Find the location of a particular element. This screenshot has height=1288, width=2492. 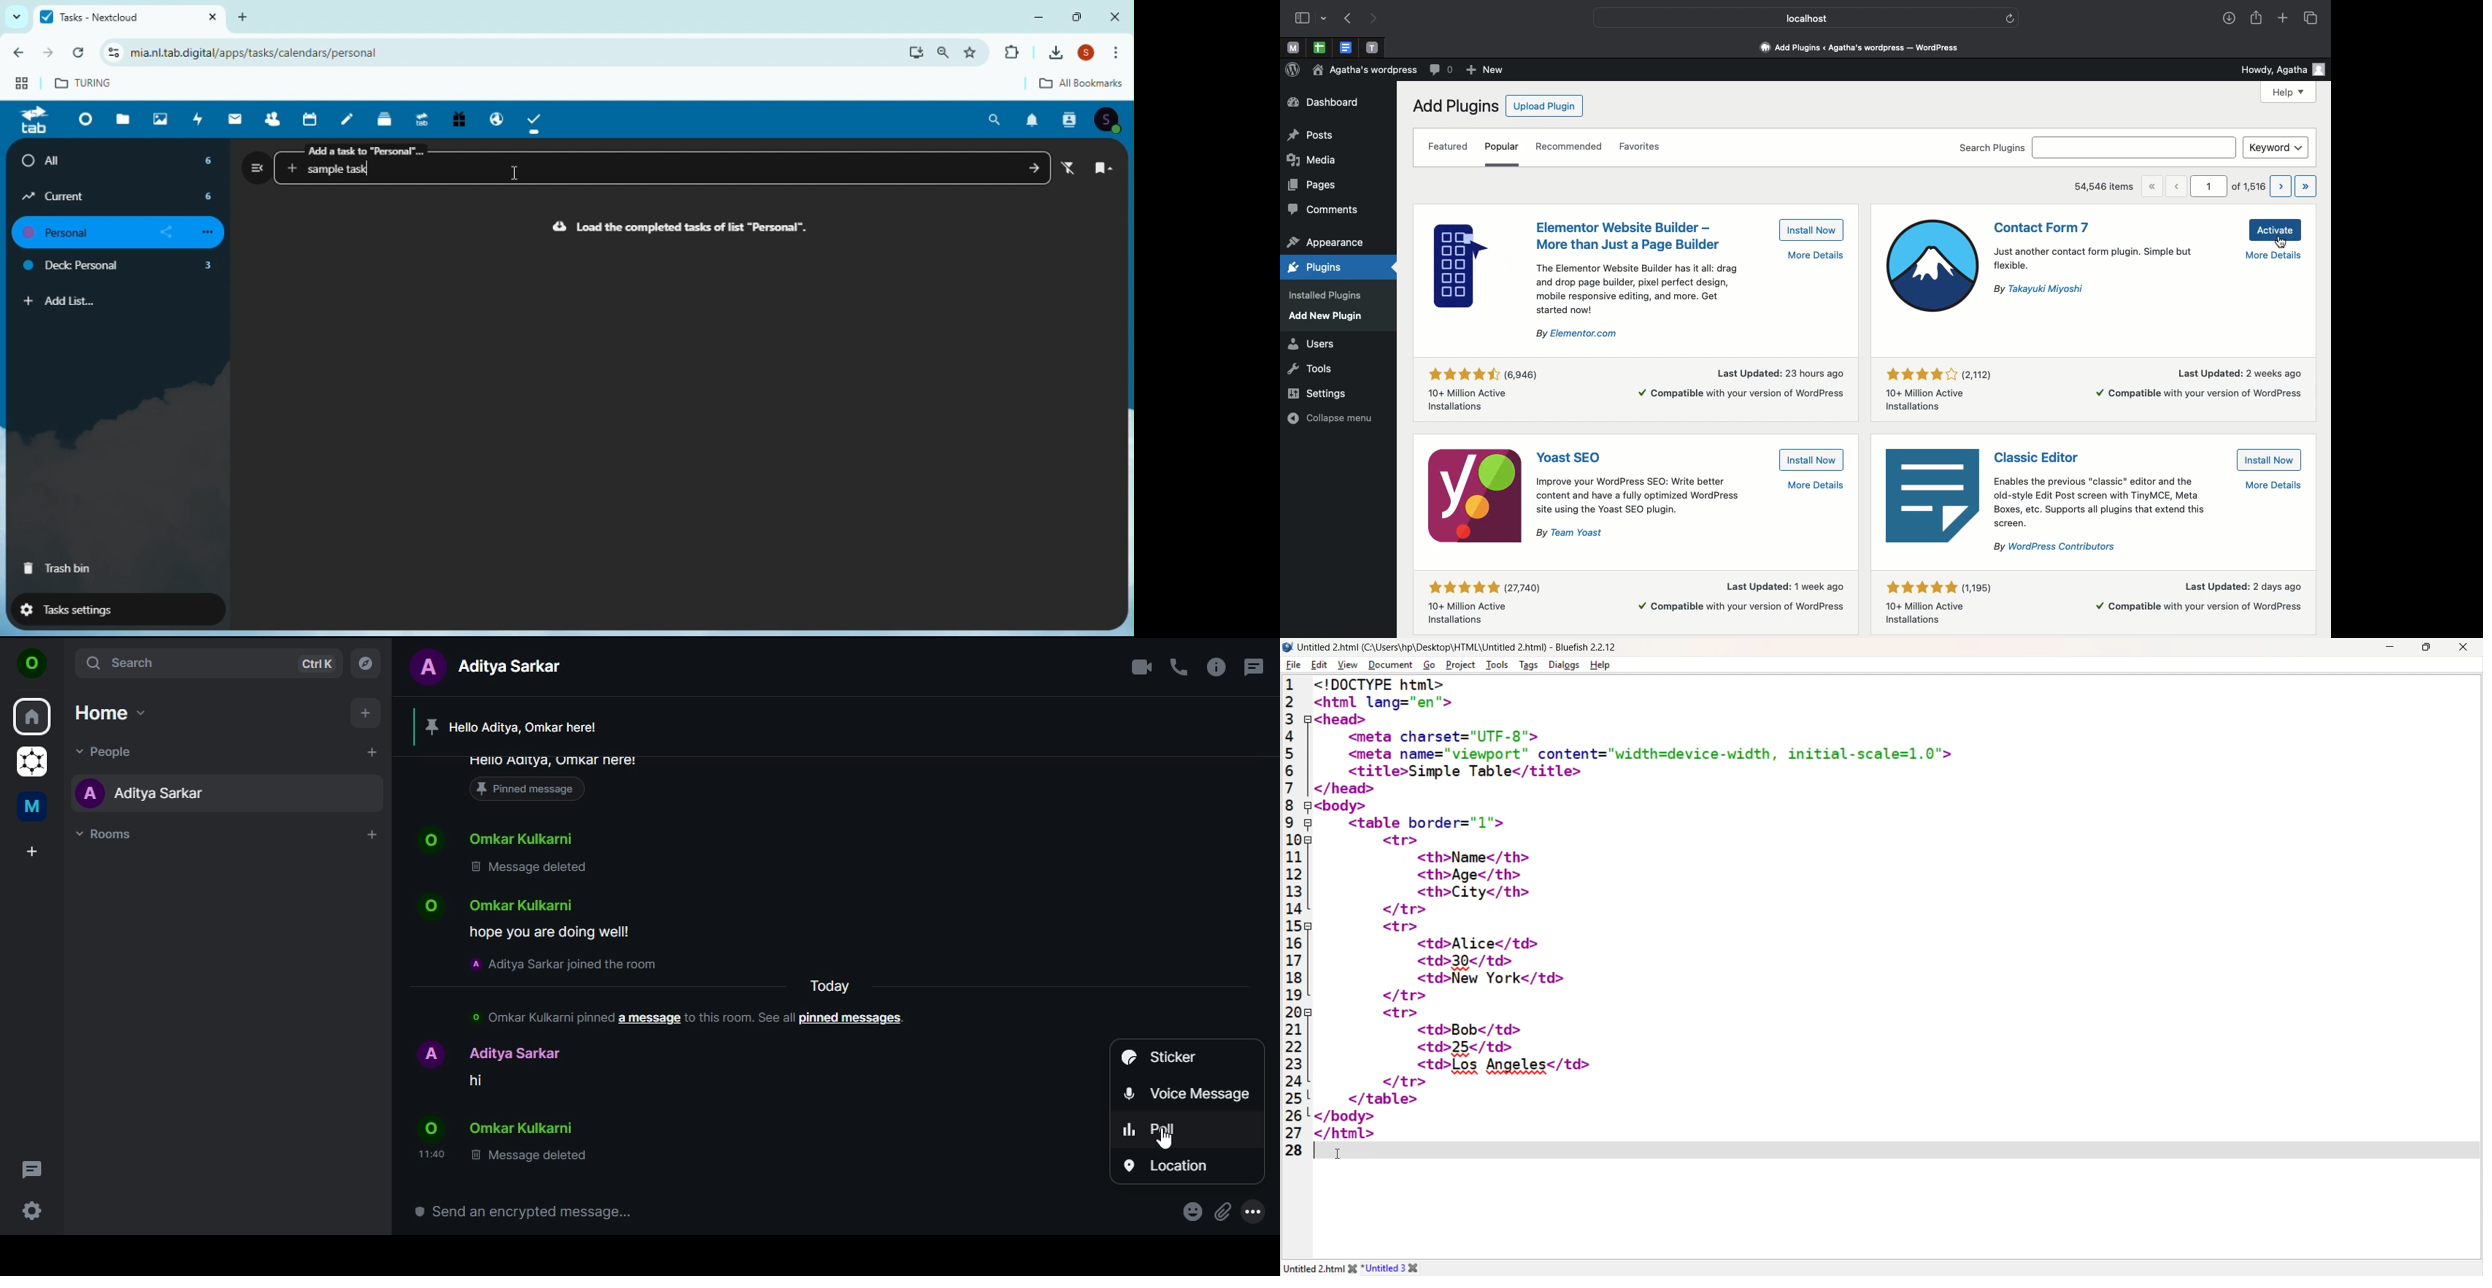

Install now is located at coordinates (2268, 459).